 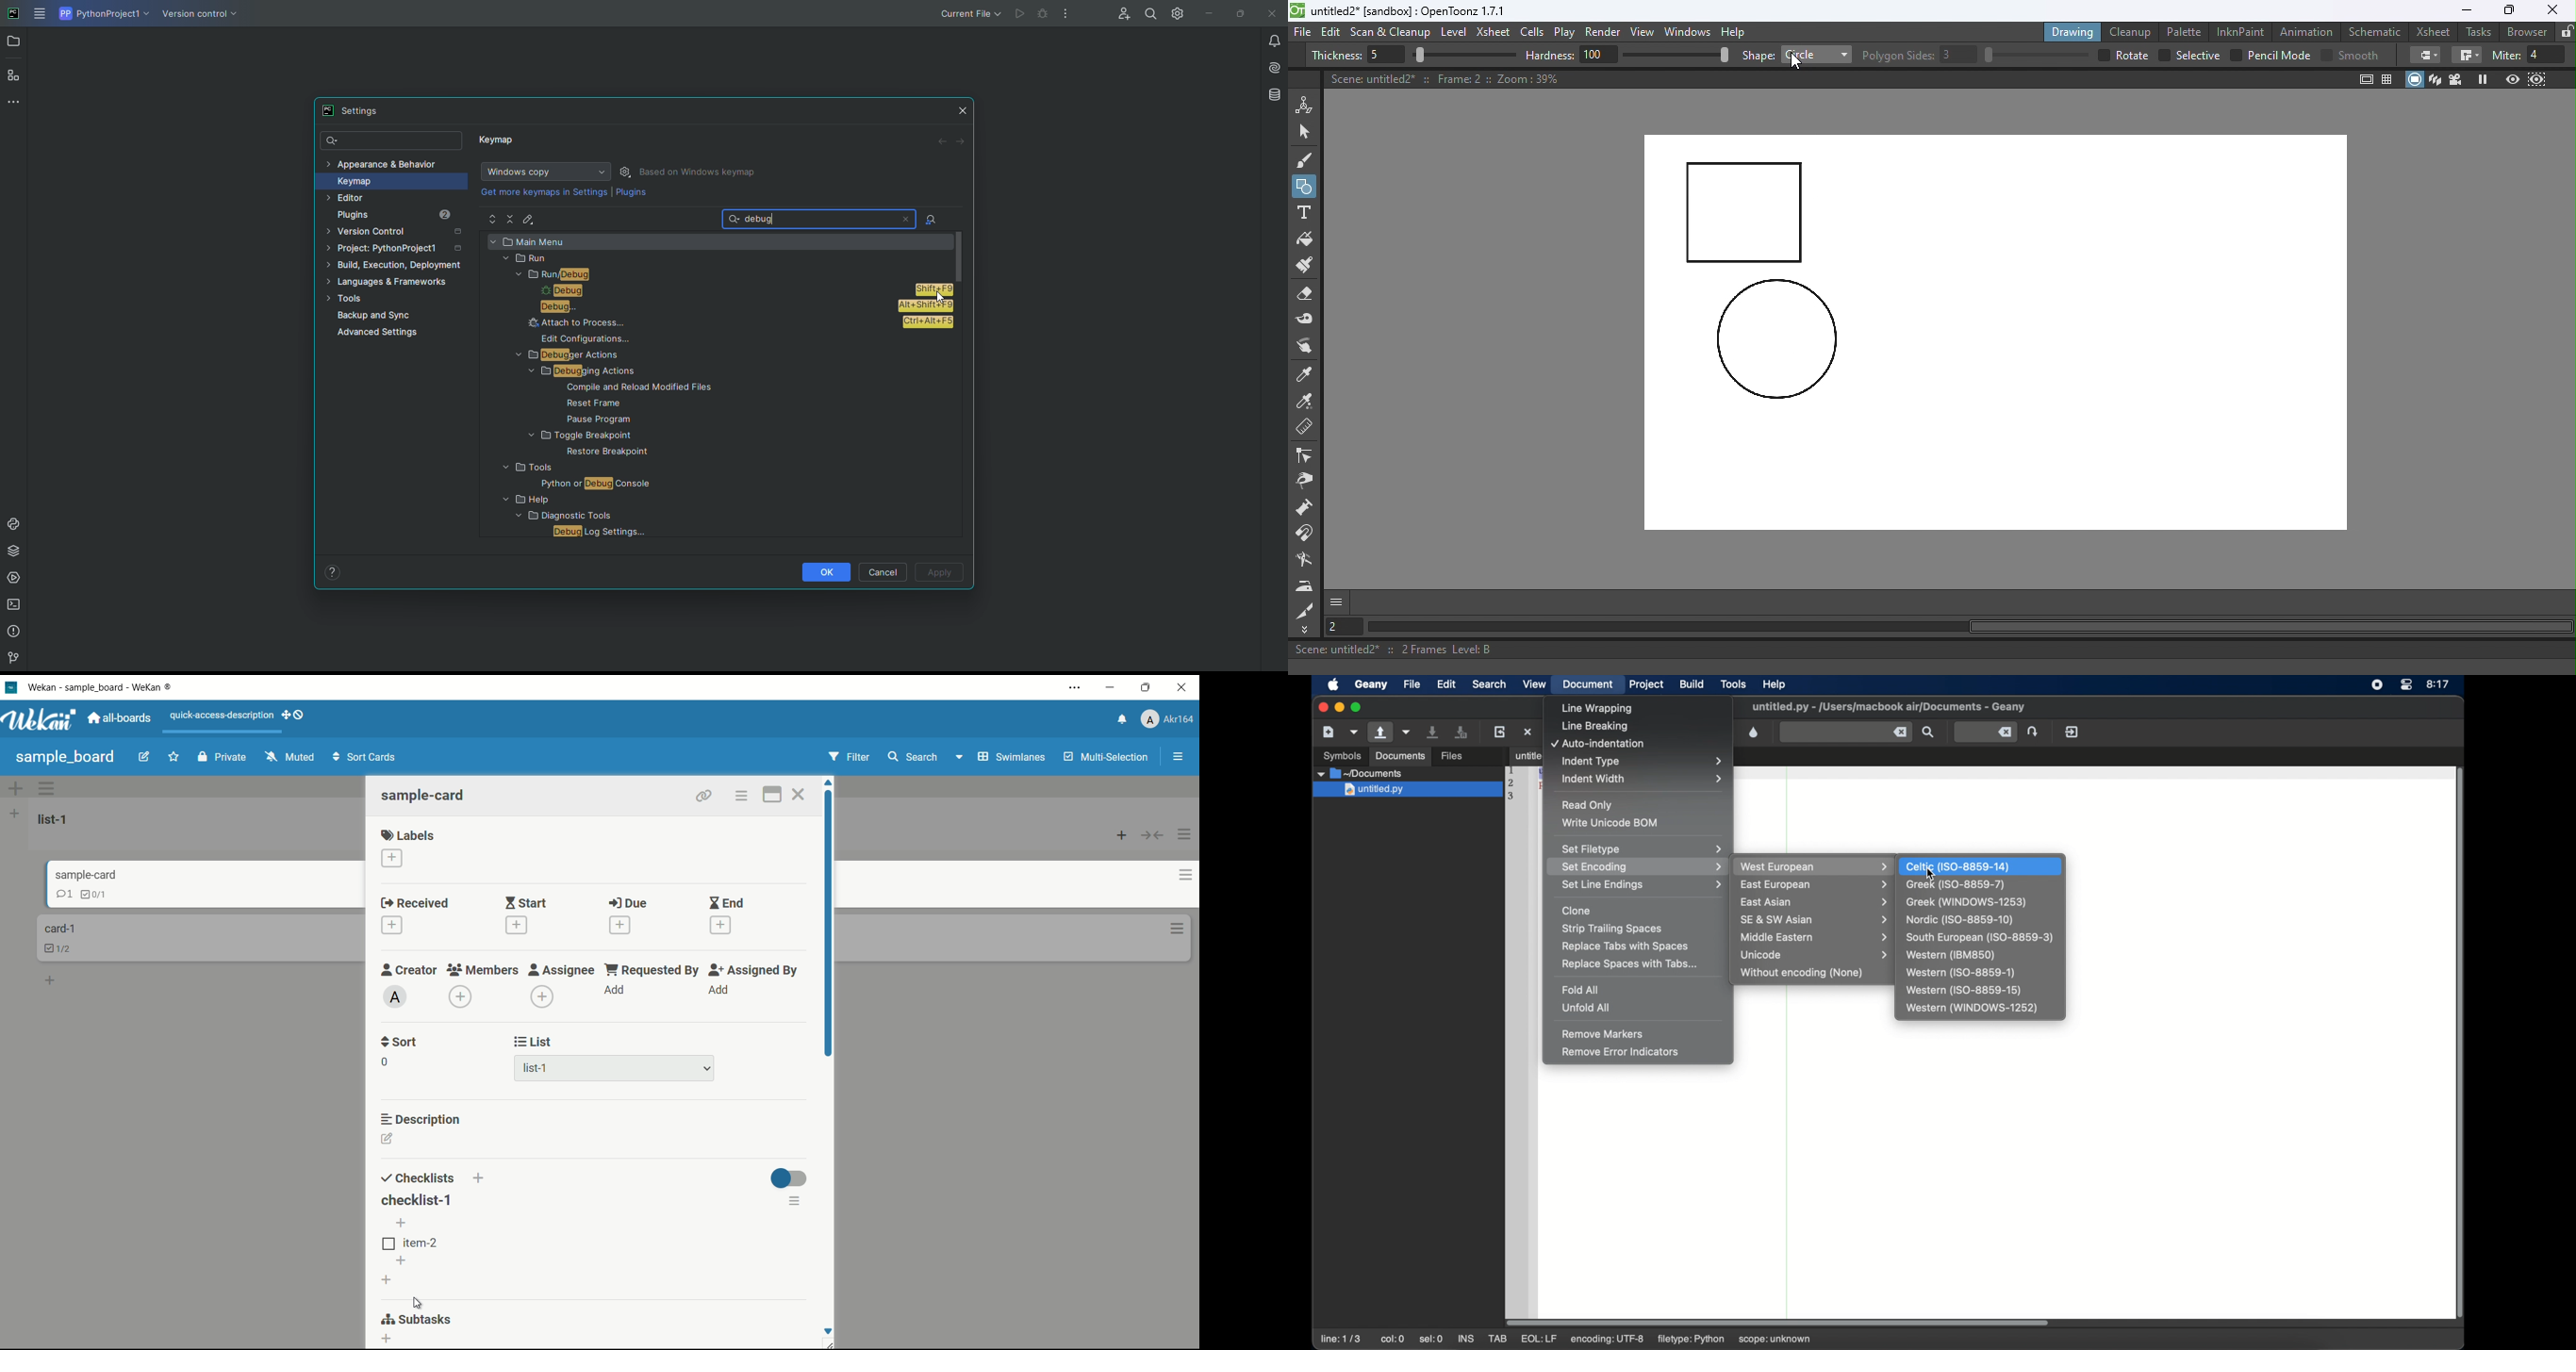 What do you see at coordinates (1774, 684) in the screenshot?
I see `help` at bounding box center [1774, 684].